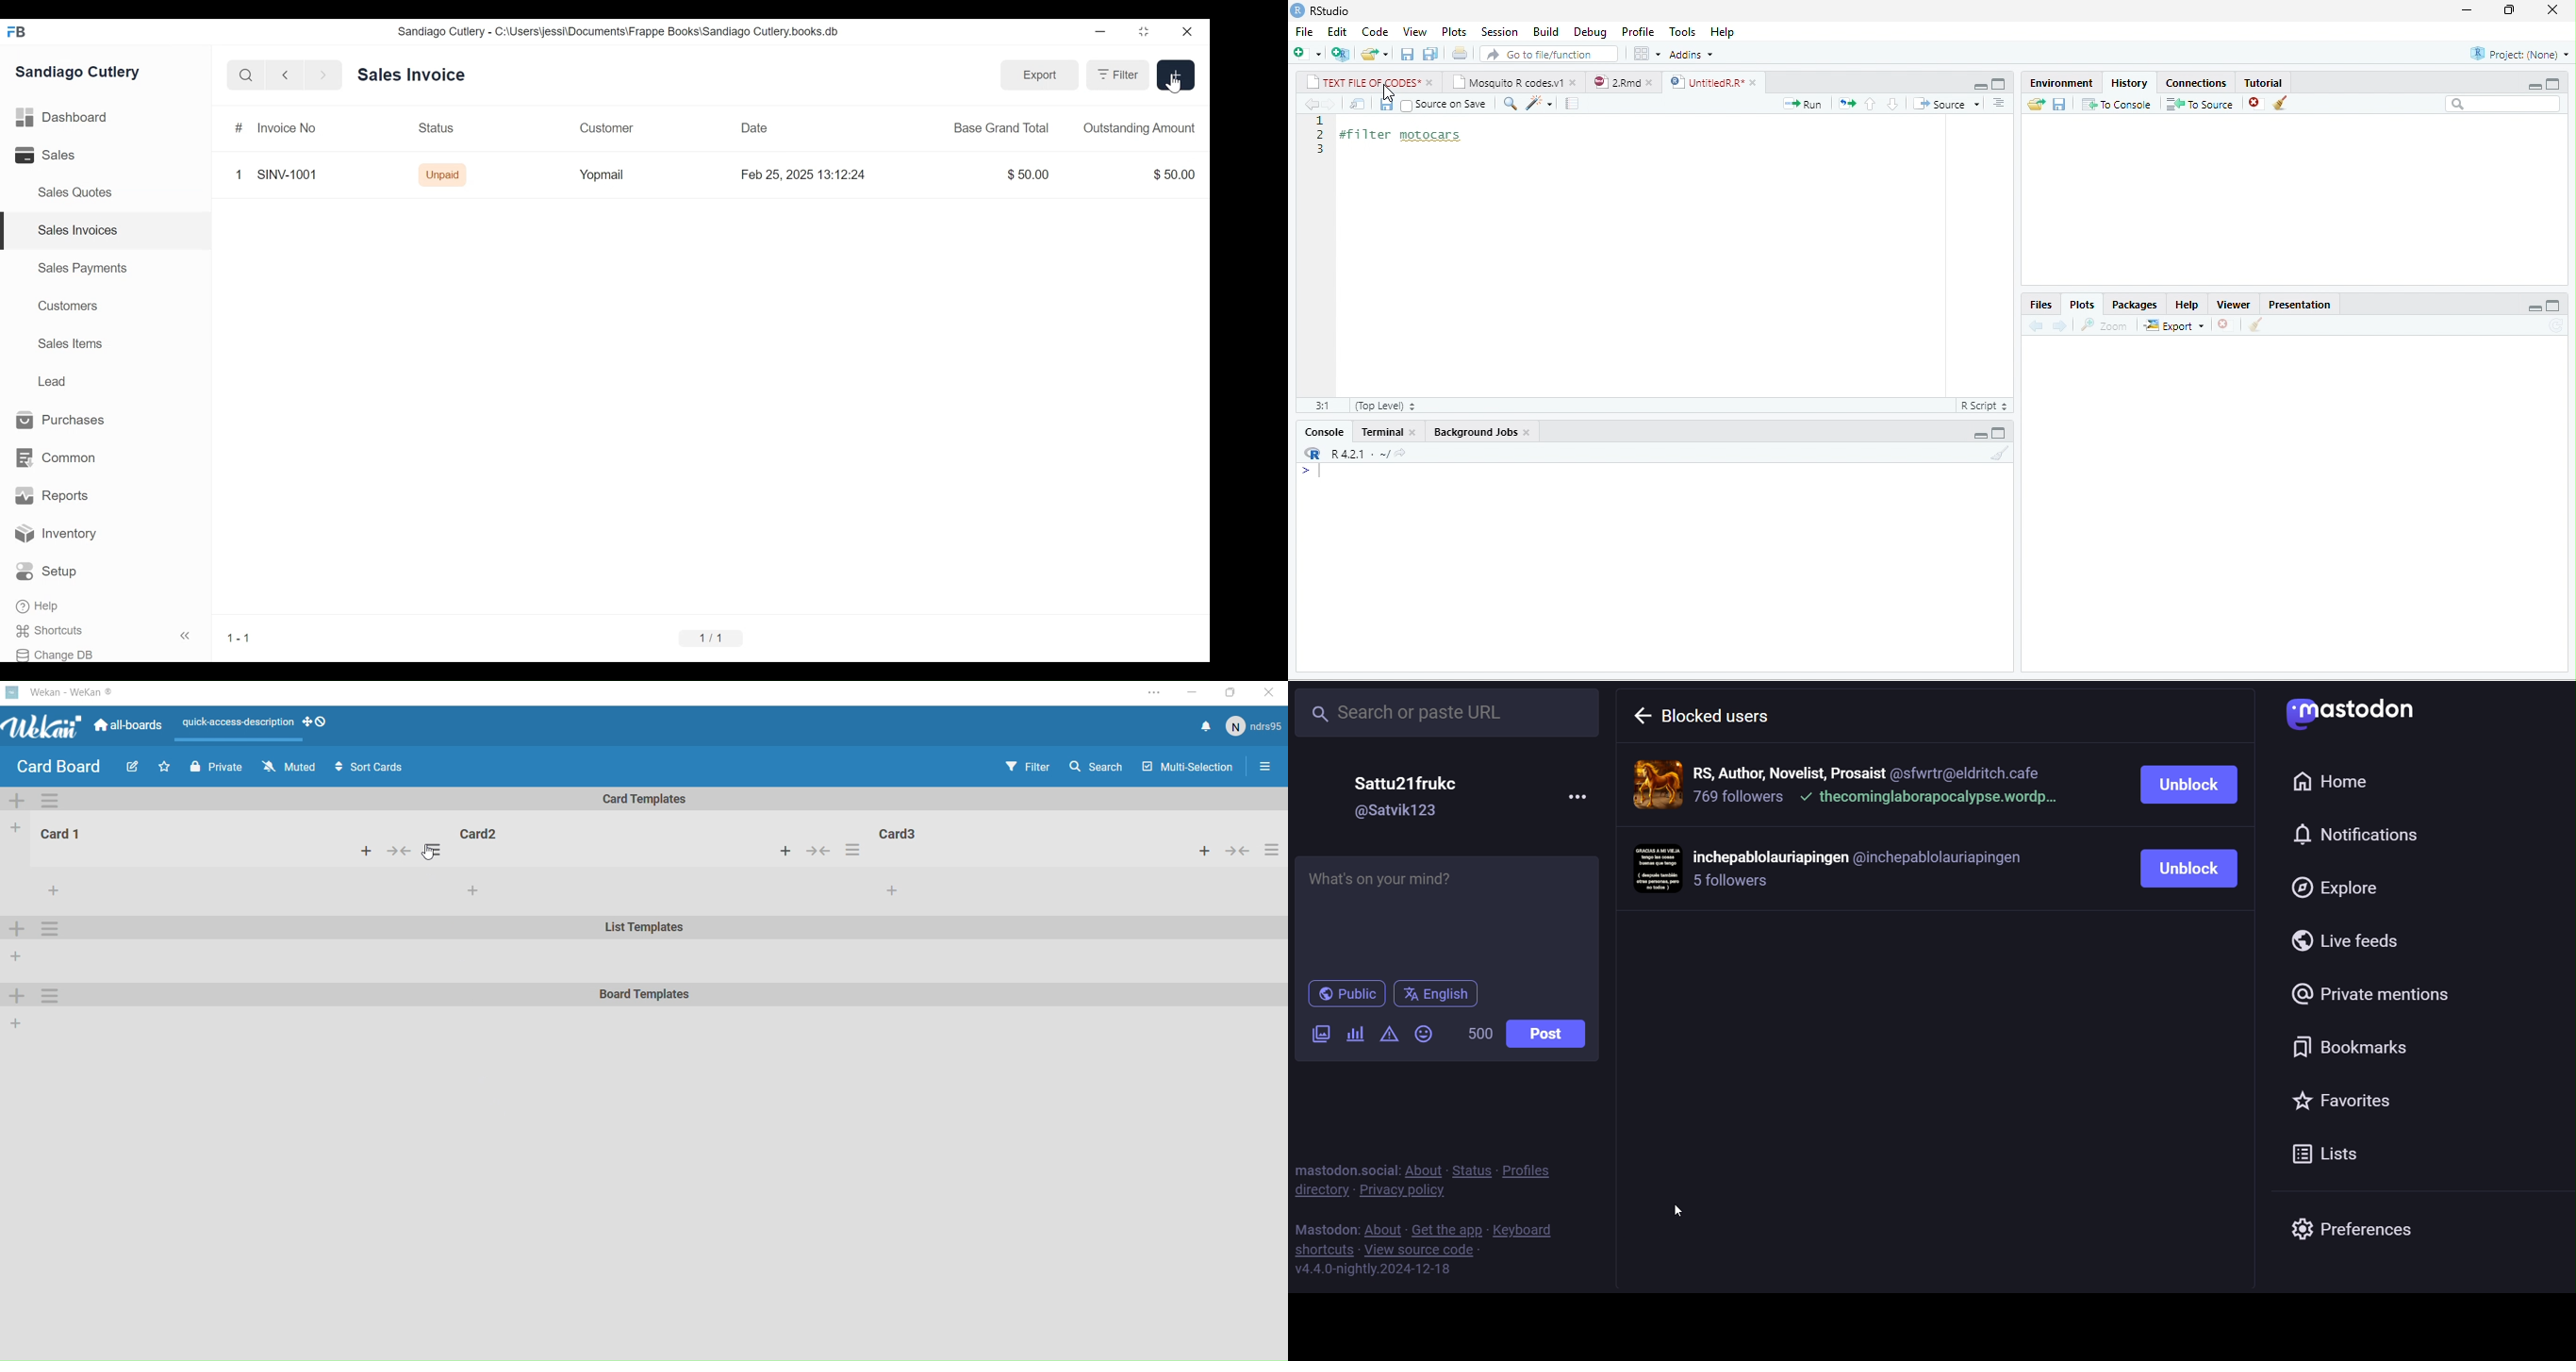  Describe the element at coordinates (2103, 325) in the screenshot. I see `Zoom` at that location.